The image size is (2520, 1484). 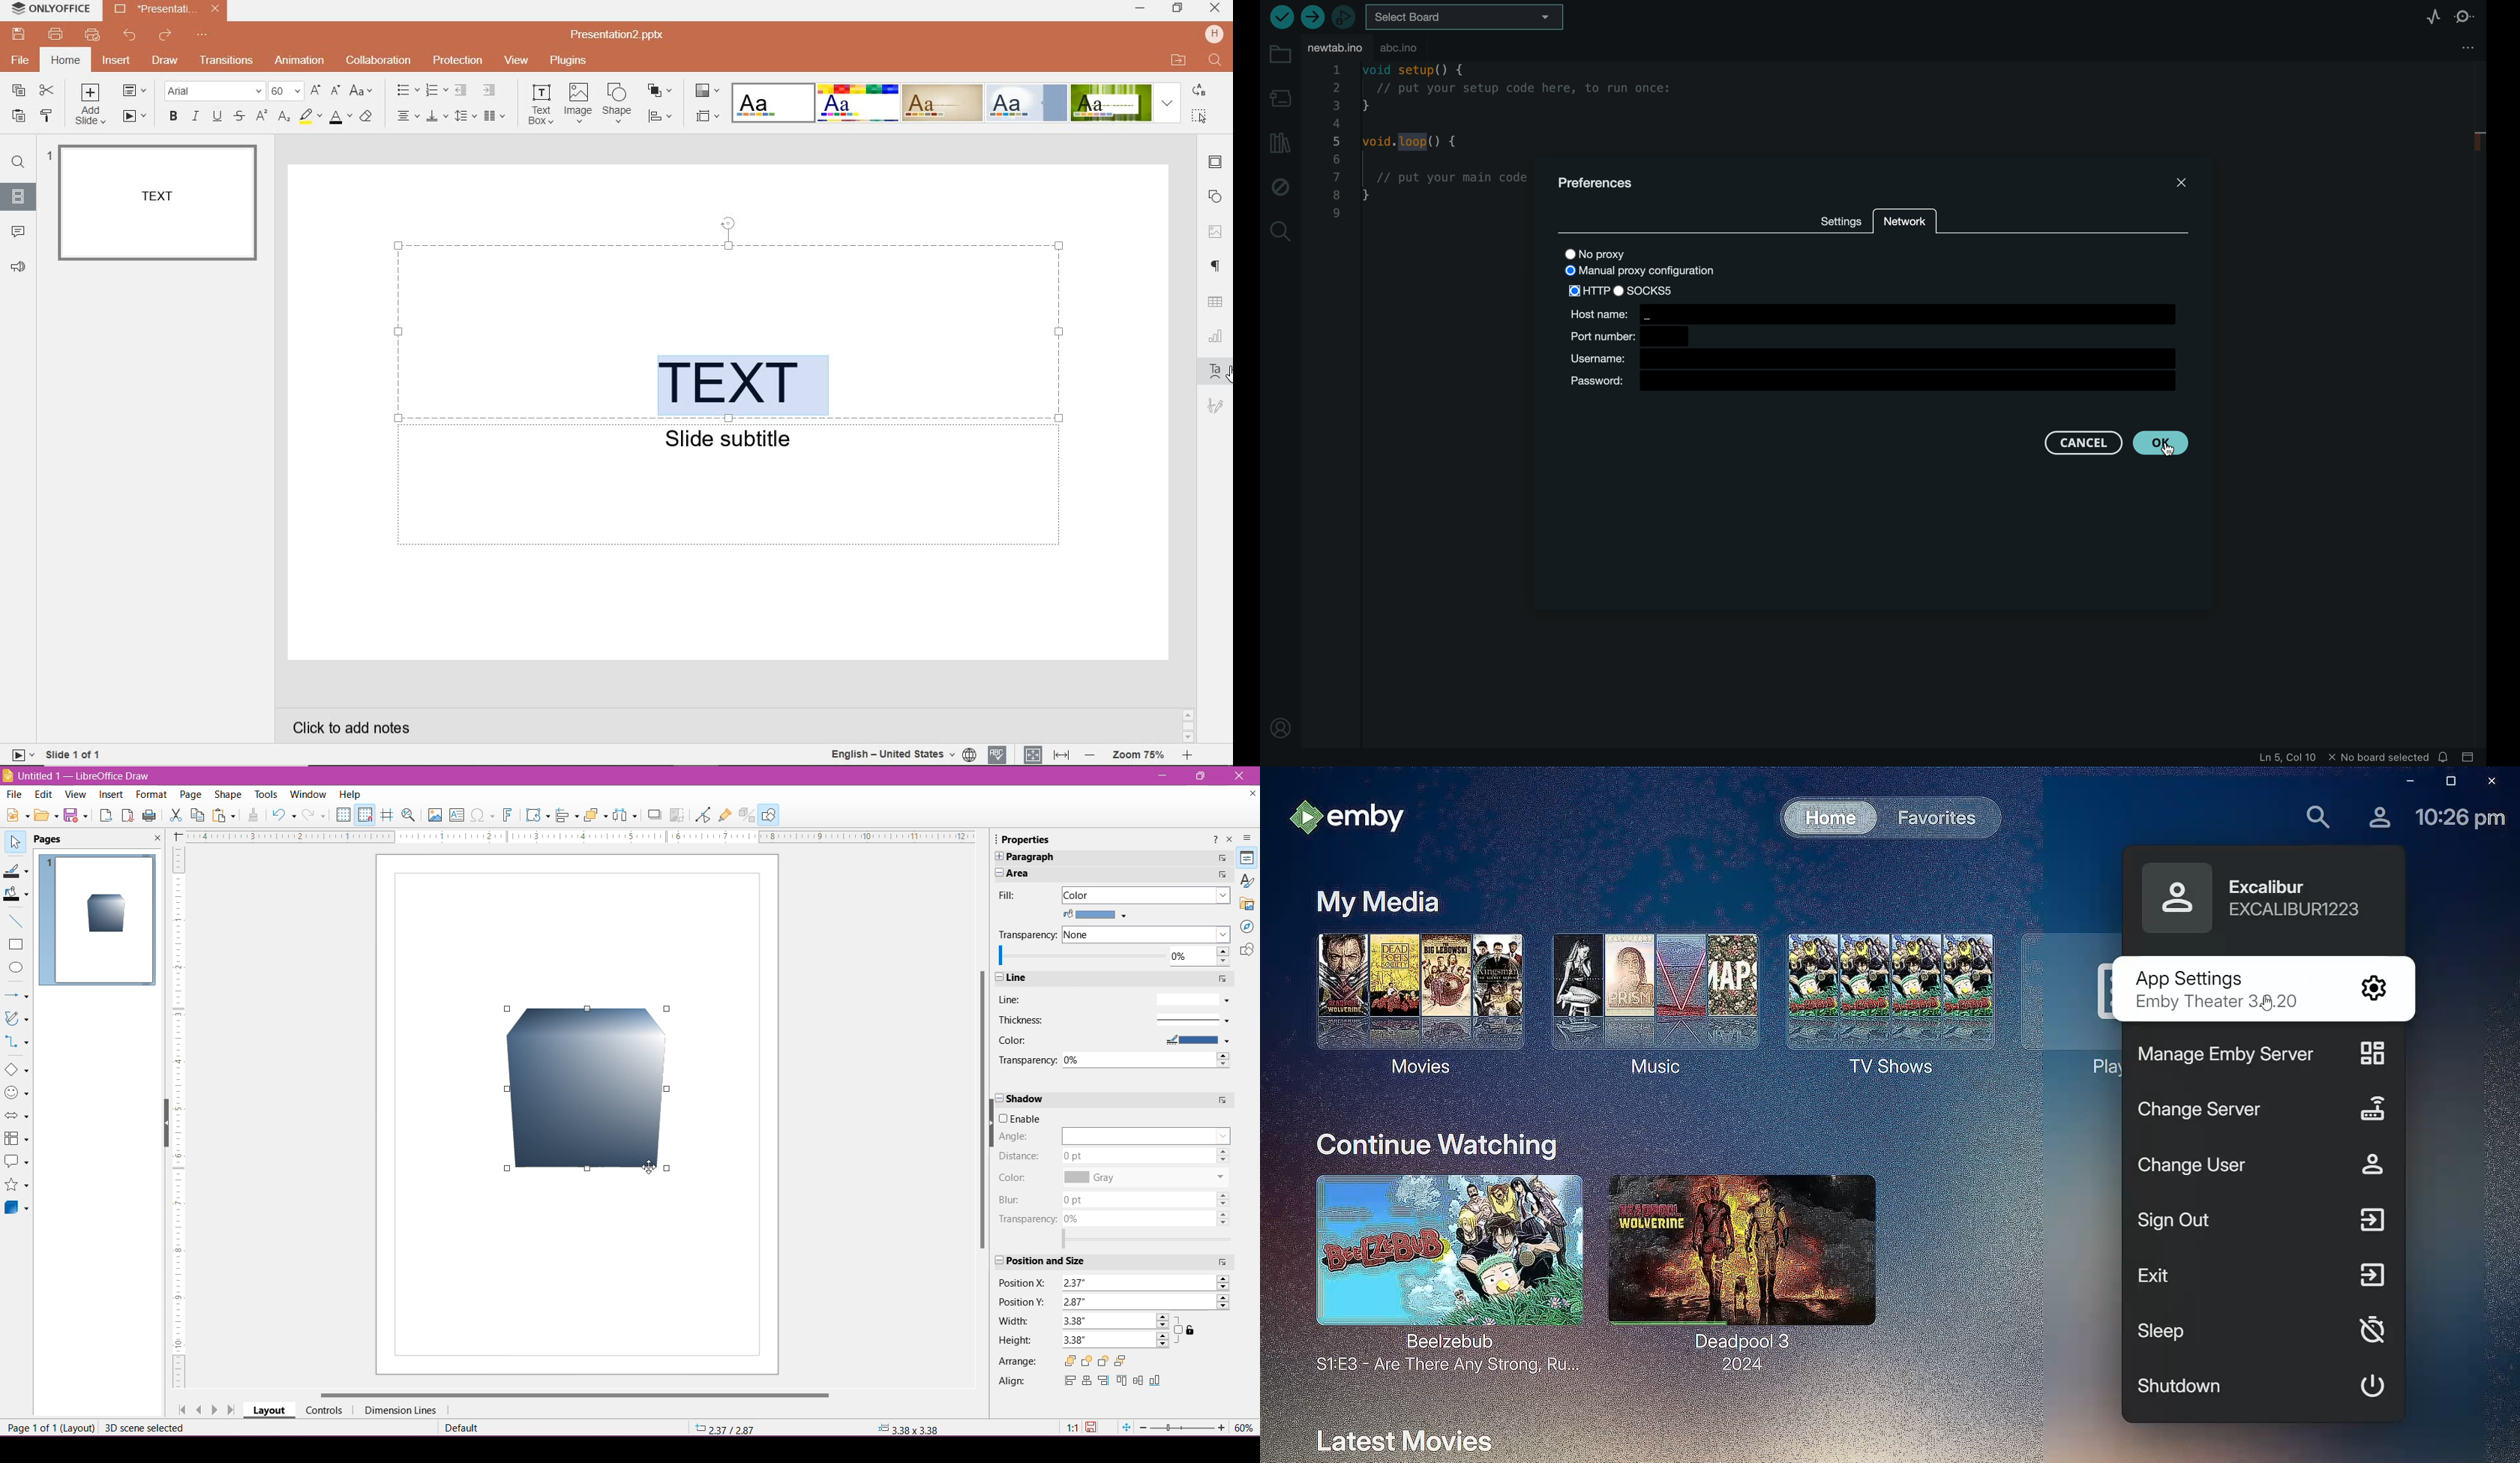 I want to click on QUICK PRINT, so click(x=92, y=36).